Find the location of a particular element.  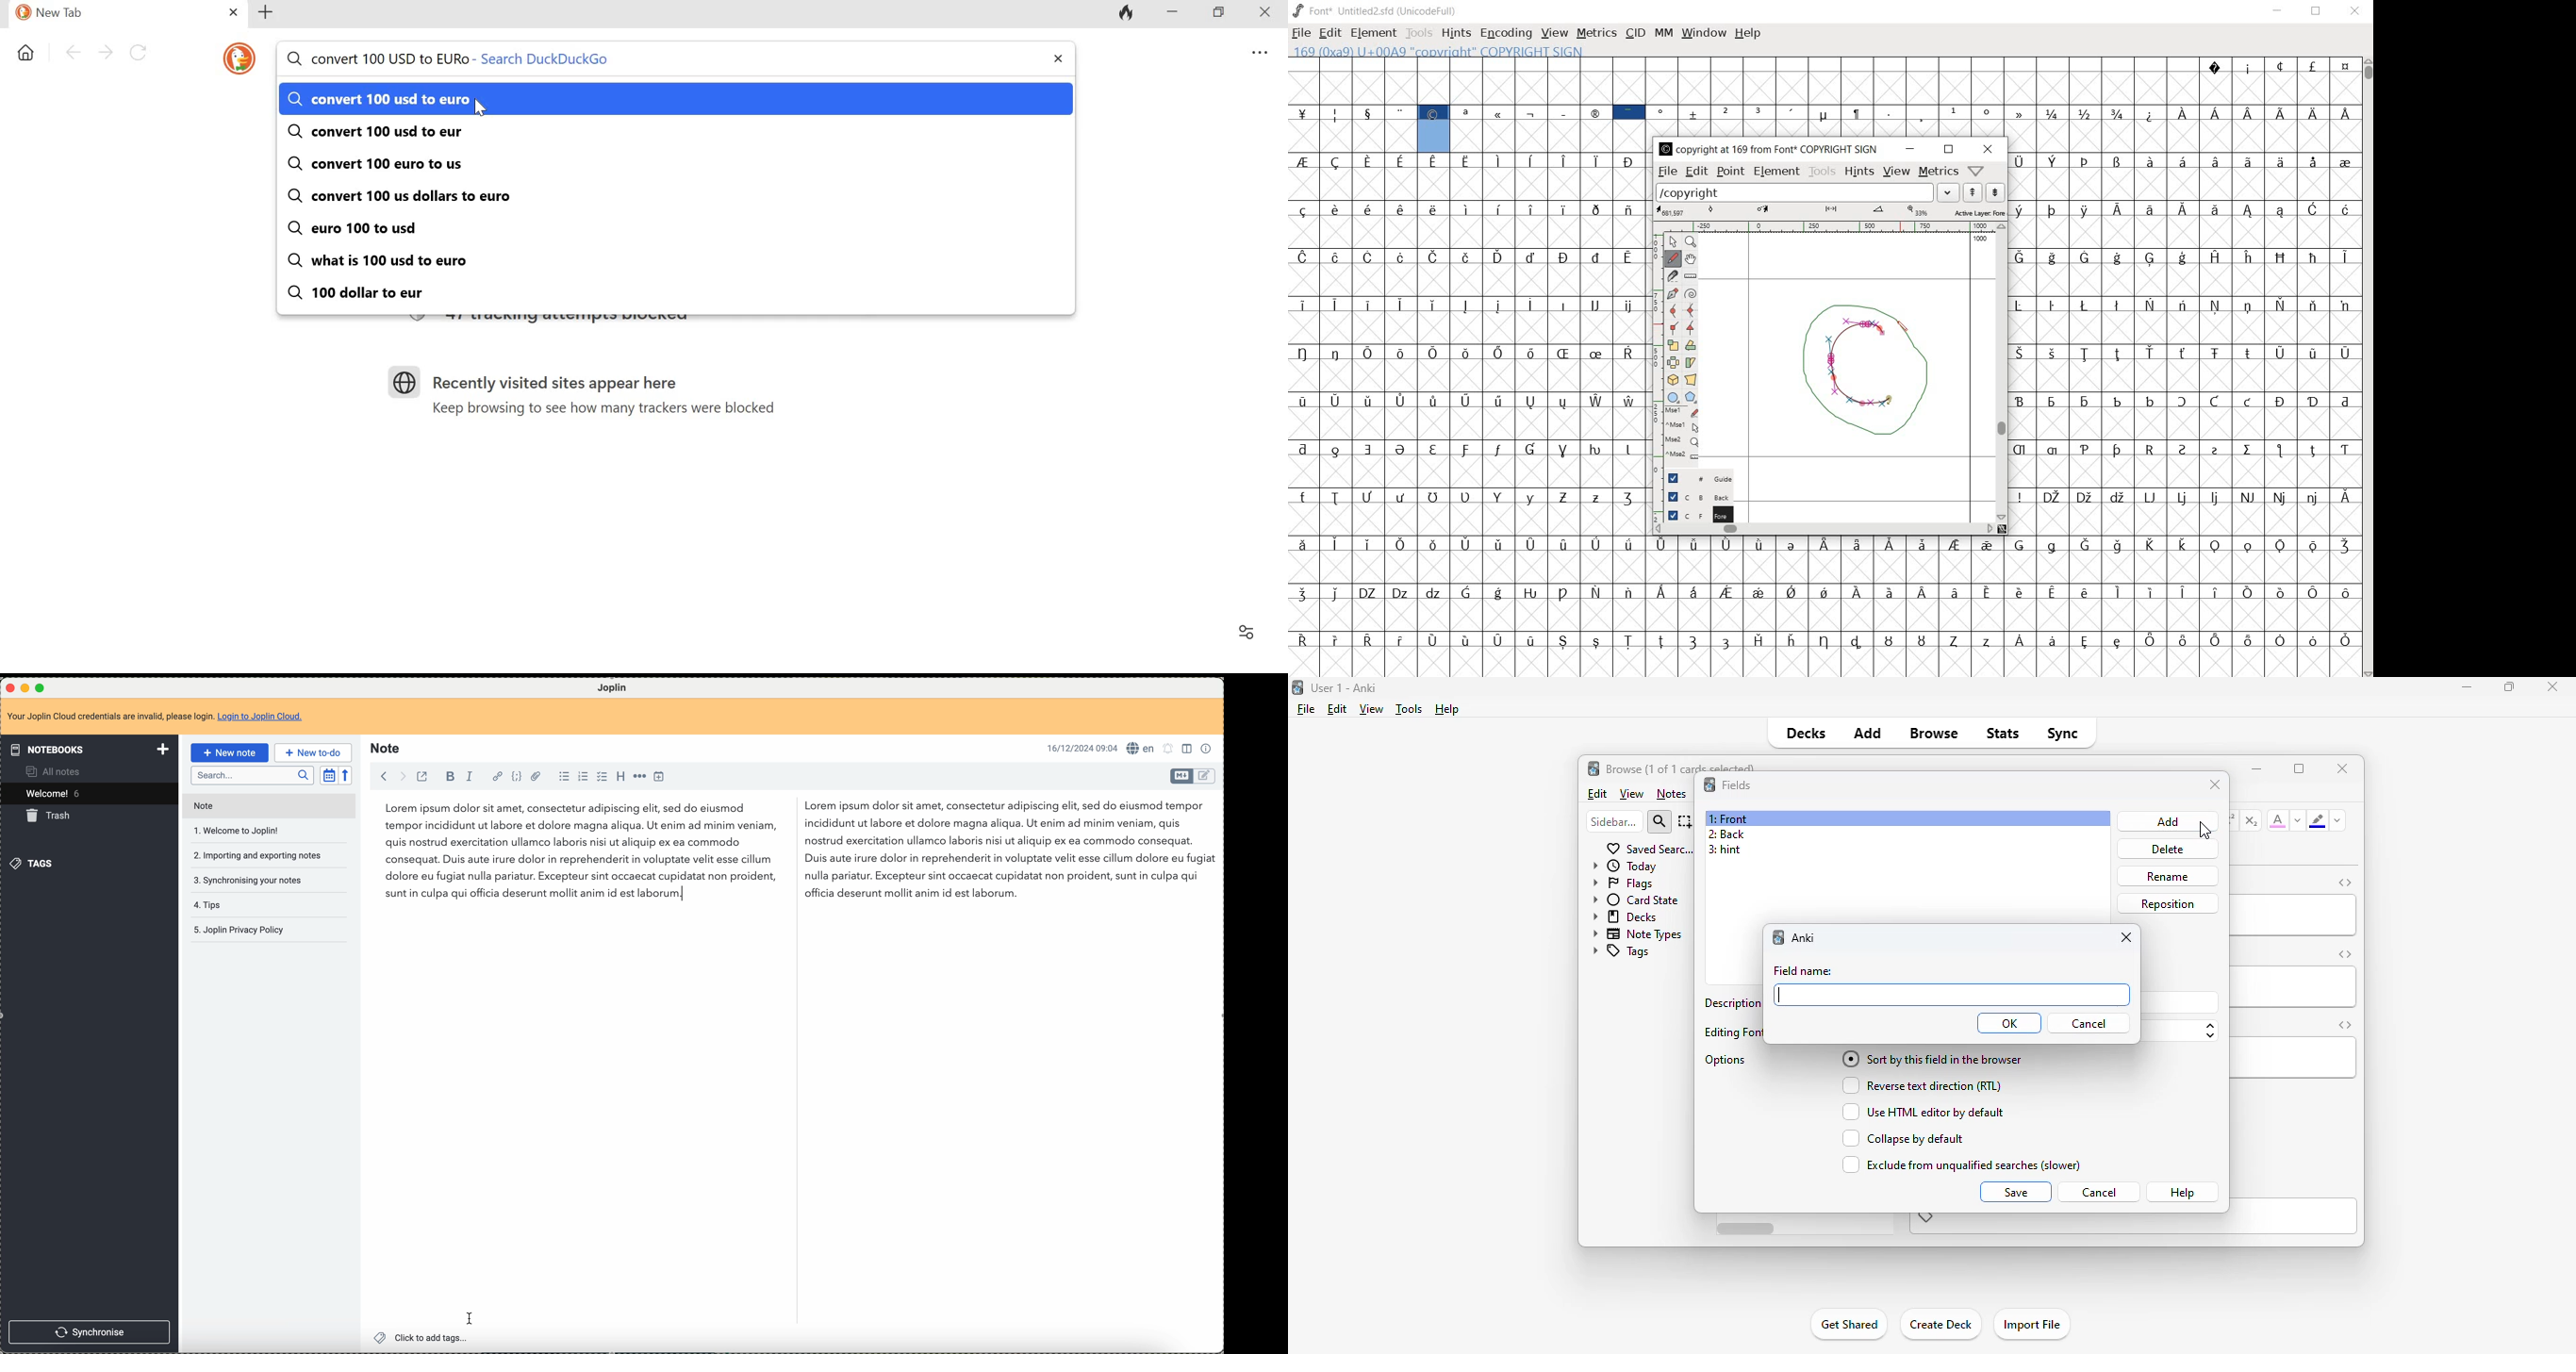

Login to Joplin Cloud. is located at coordinates (263, 718).